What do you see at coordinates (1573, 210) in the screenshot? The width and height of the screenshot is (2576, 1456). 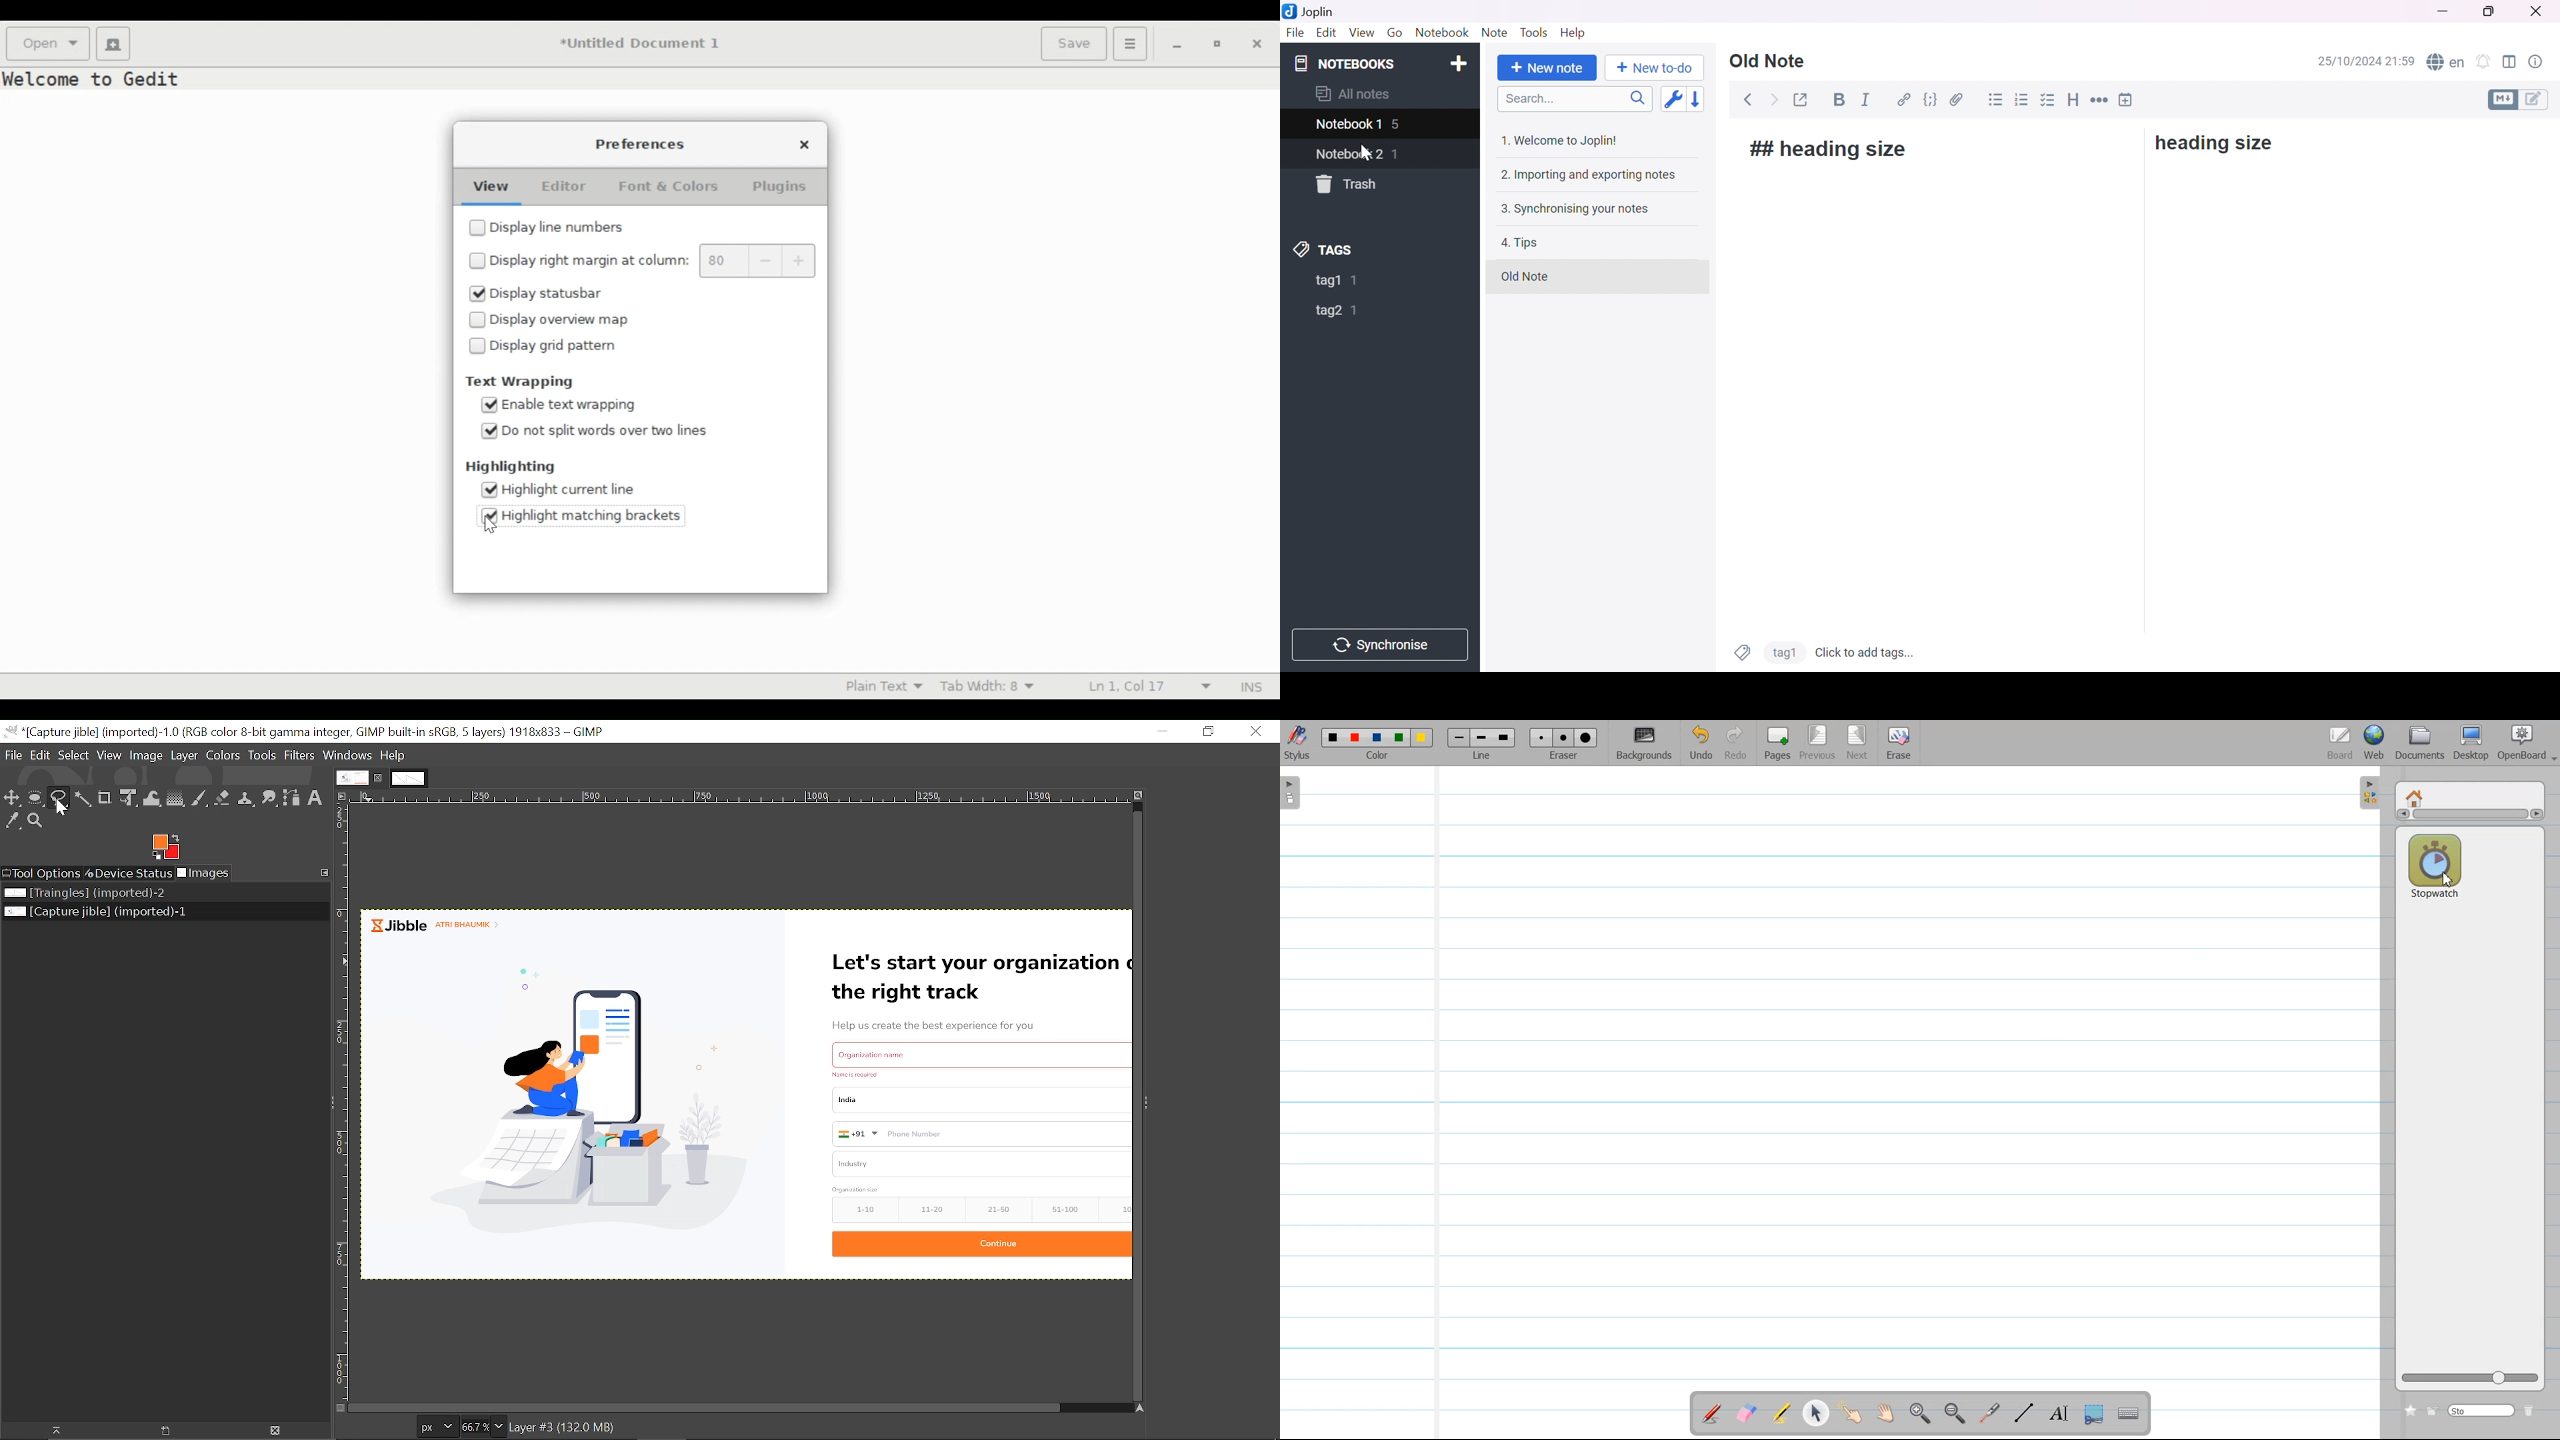 I see `3. Synchronising your notes` at bounding box center [1573, 210].